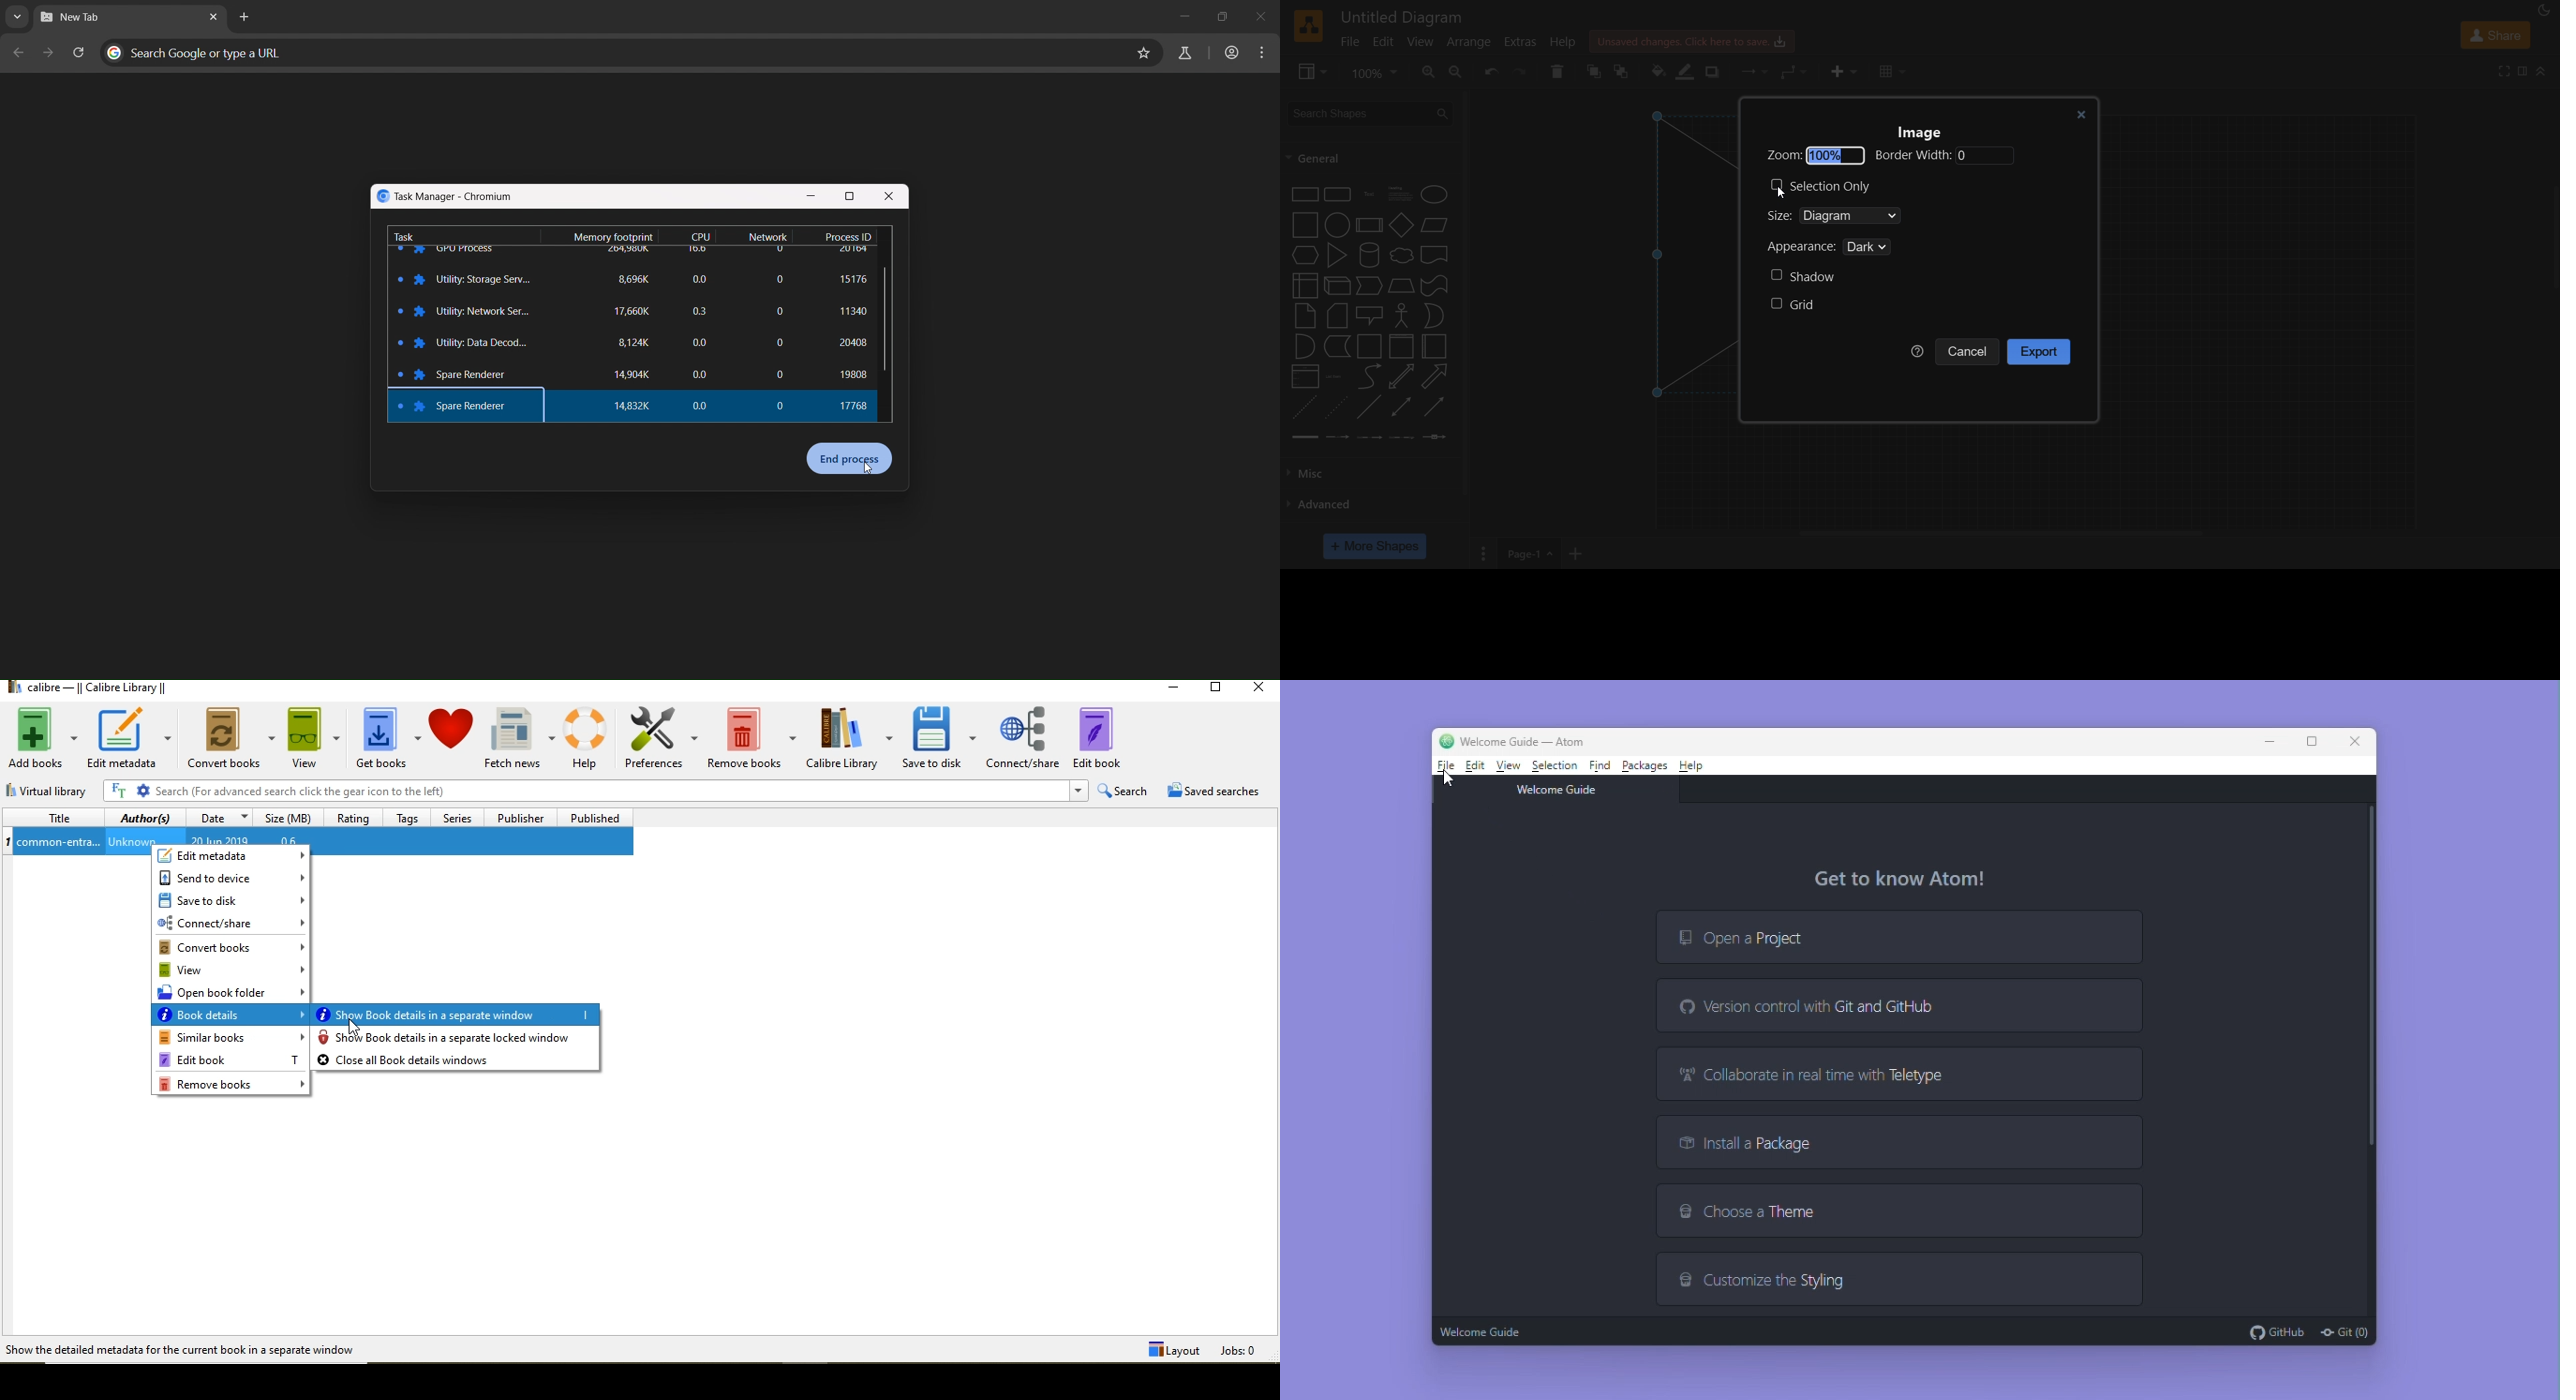  Describe the element at coordinates (1078, 791) in the screenshot. I see `Drop-down ` at that location.